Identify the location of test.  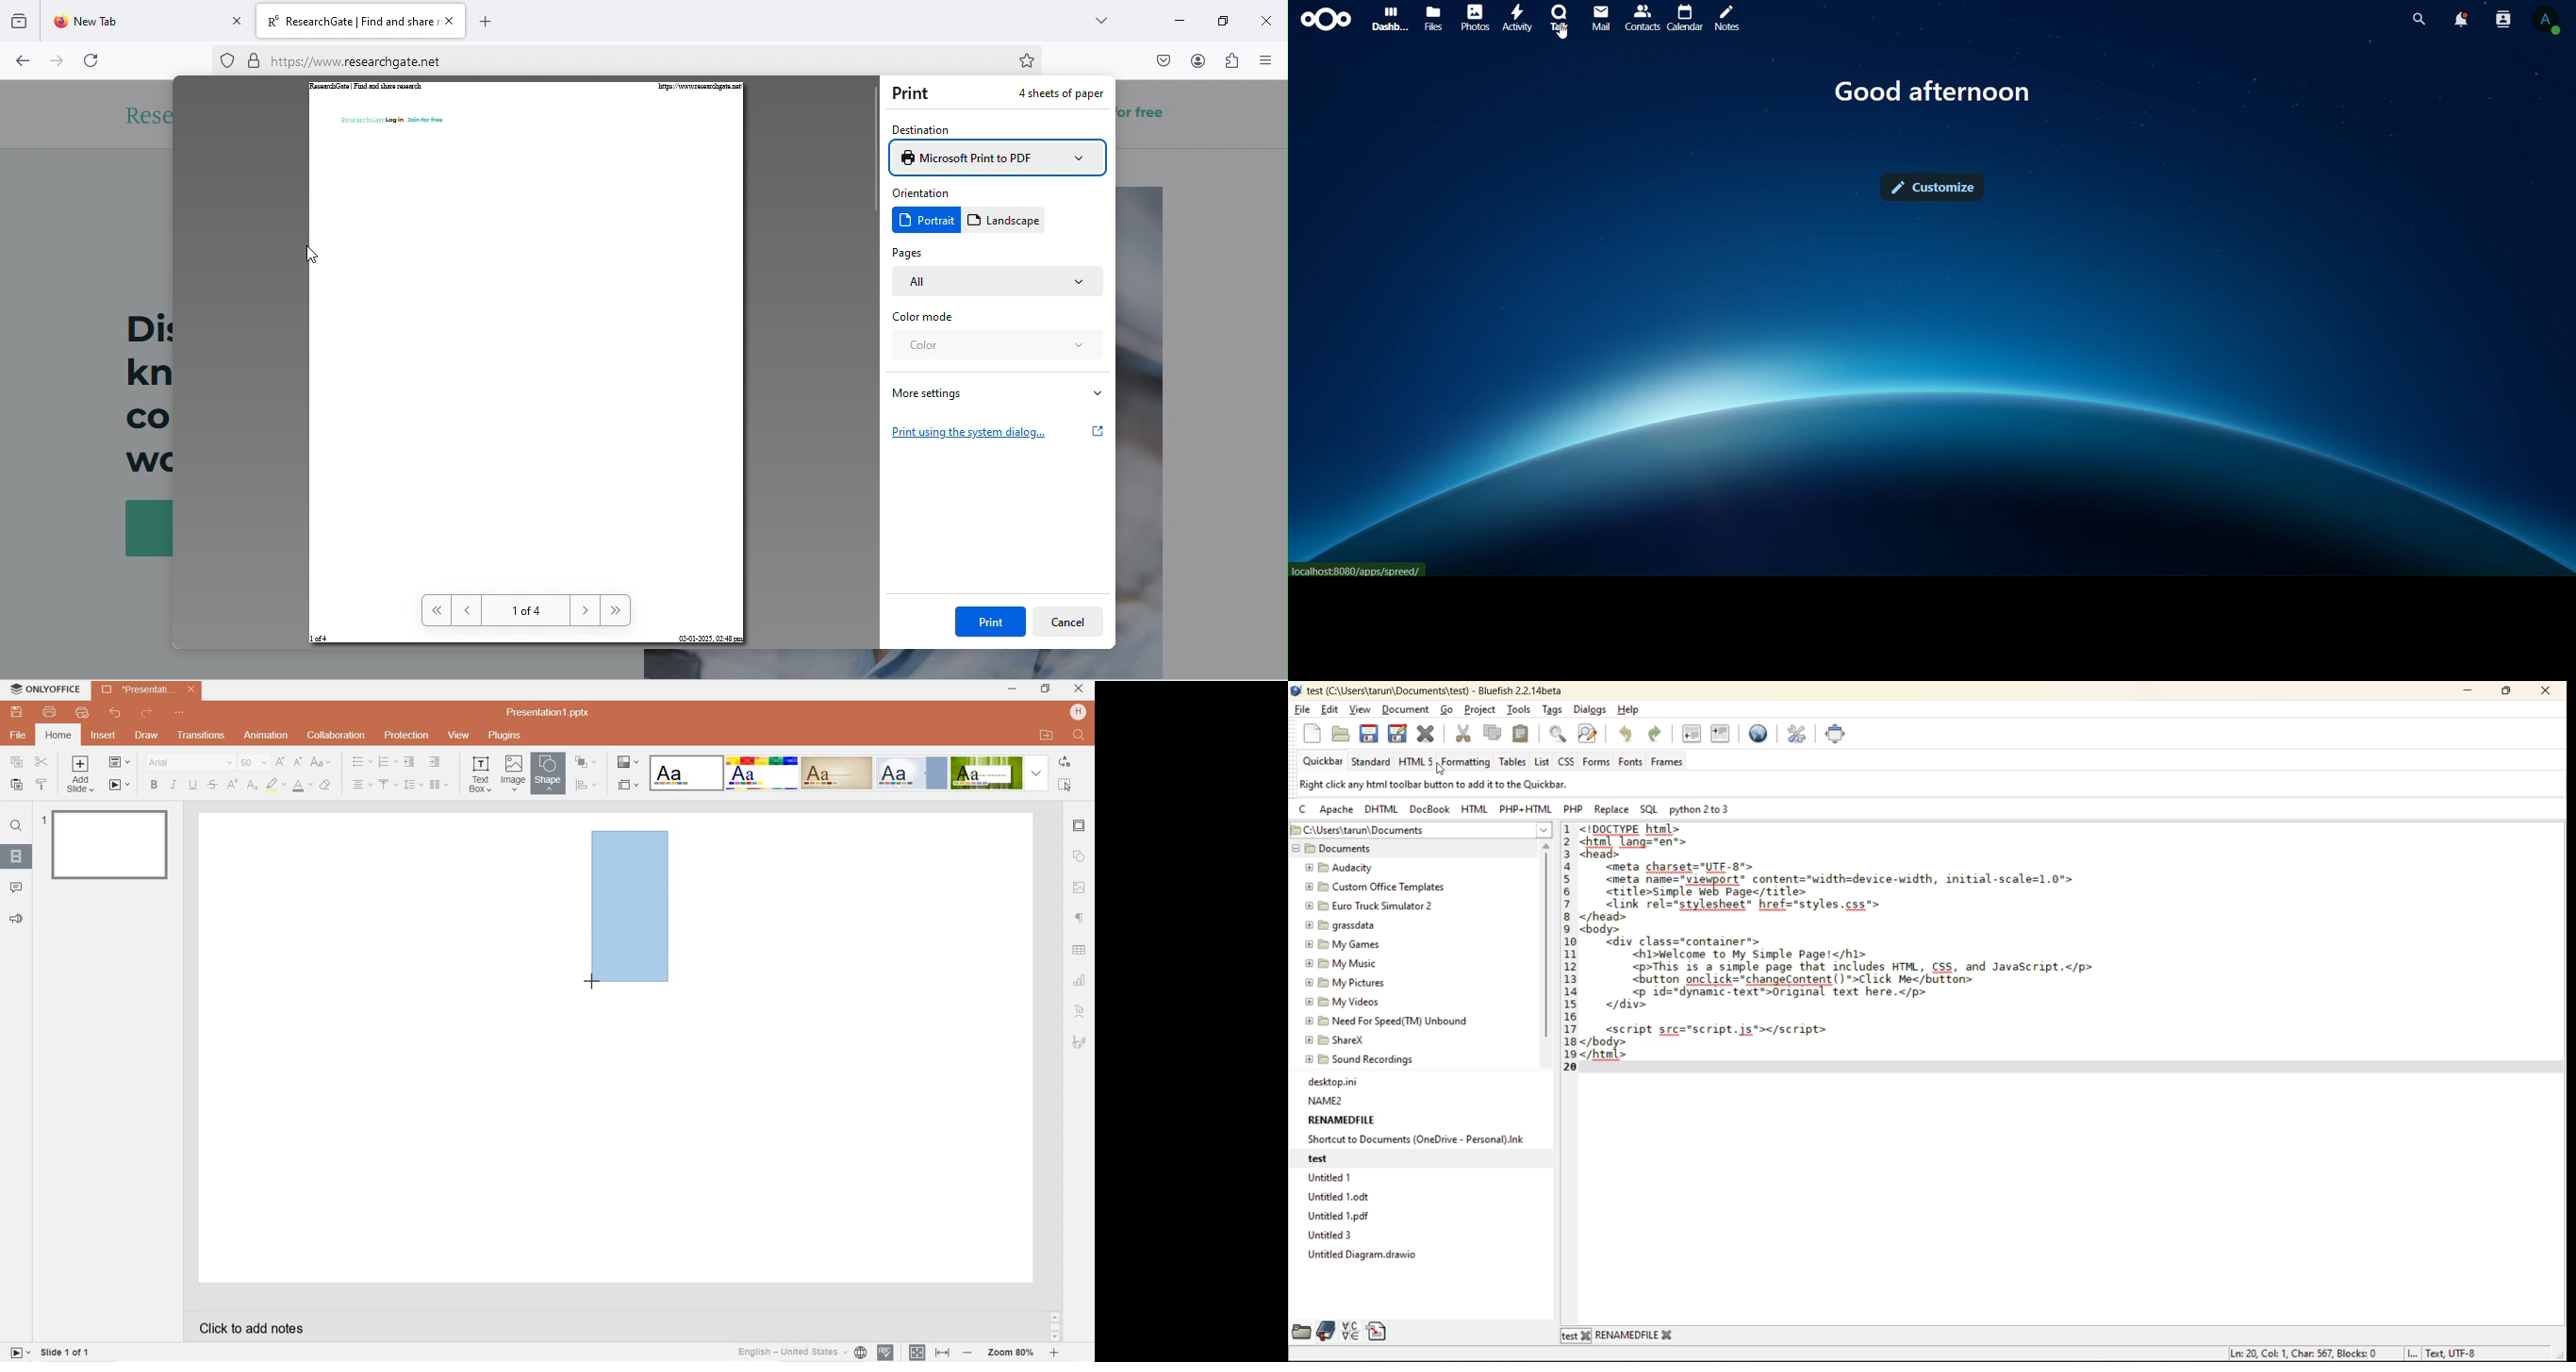
(1335, 1159).